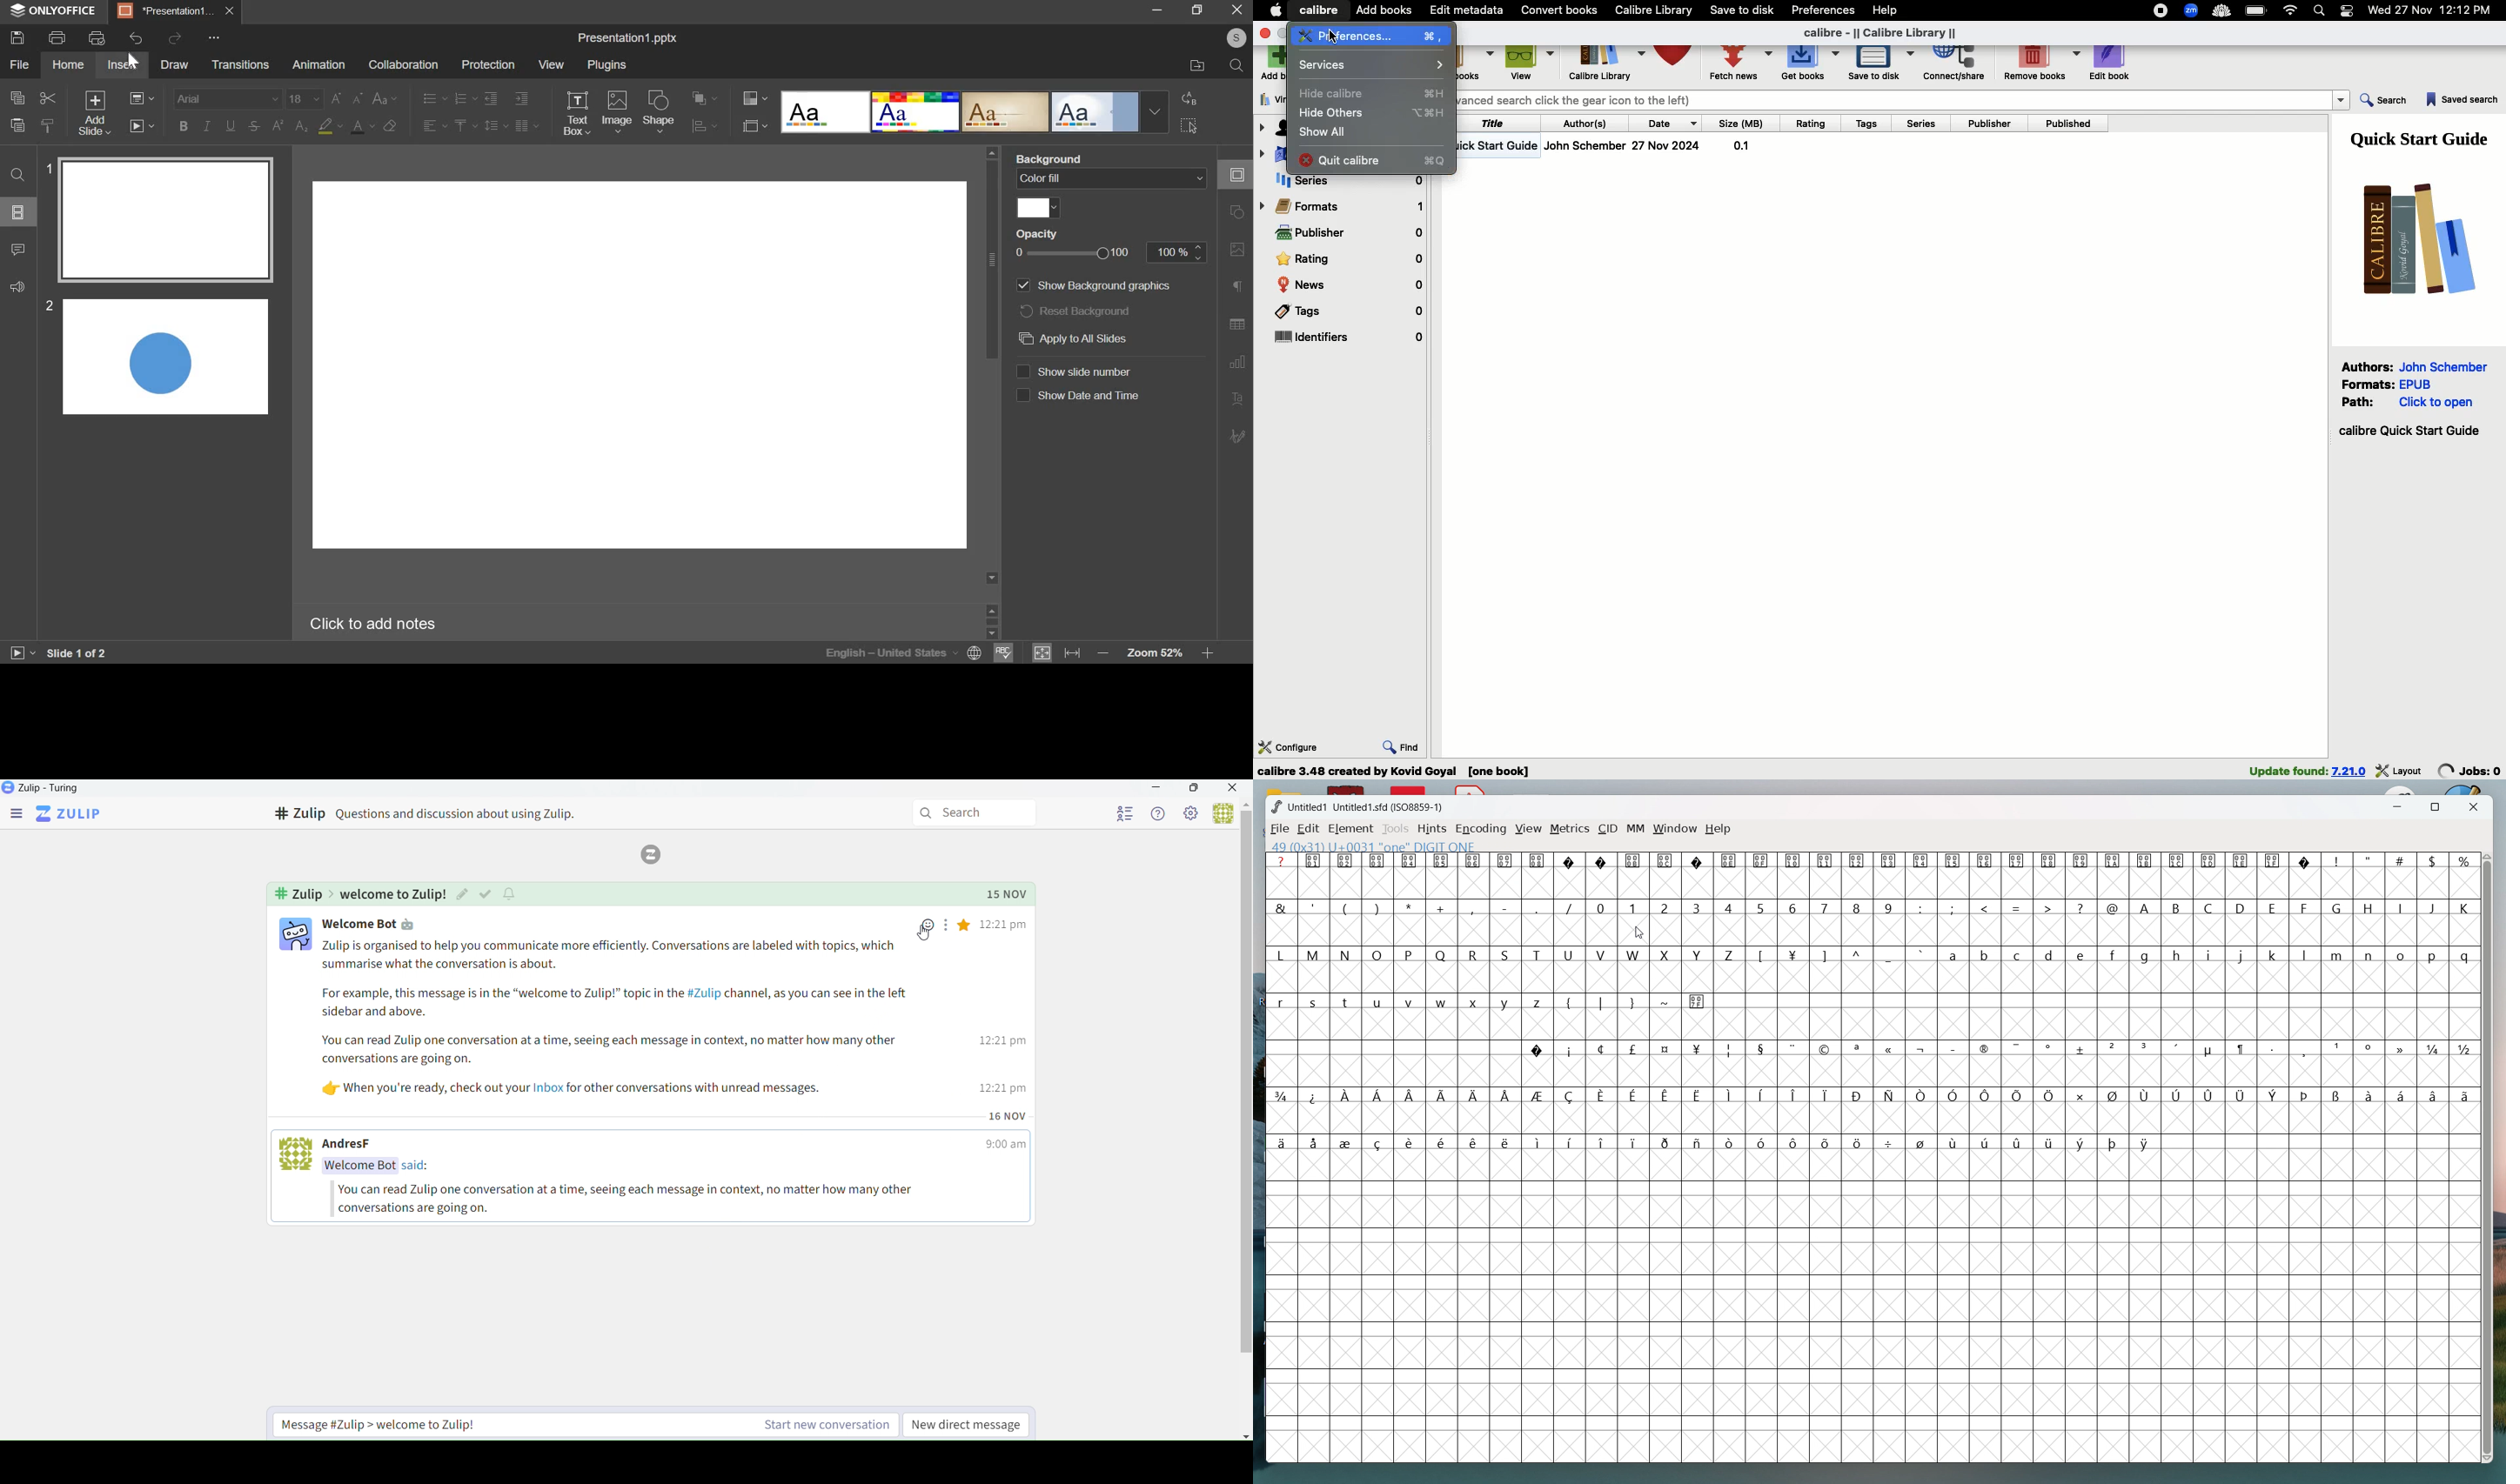 This screenshot has height=1484, width=2520. Describe the element at coordinates (2483, 1459) in the screenshot. I see `scroll down` at that location.